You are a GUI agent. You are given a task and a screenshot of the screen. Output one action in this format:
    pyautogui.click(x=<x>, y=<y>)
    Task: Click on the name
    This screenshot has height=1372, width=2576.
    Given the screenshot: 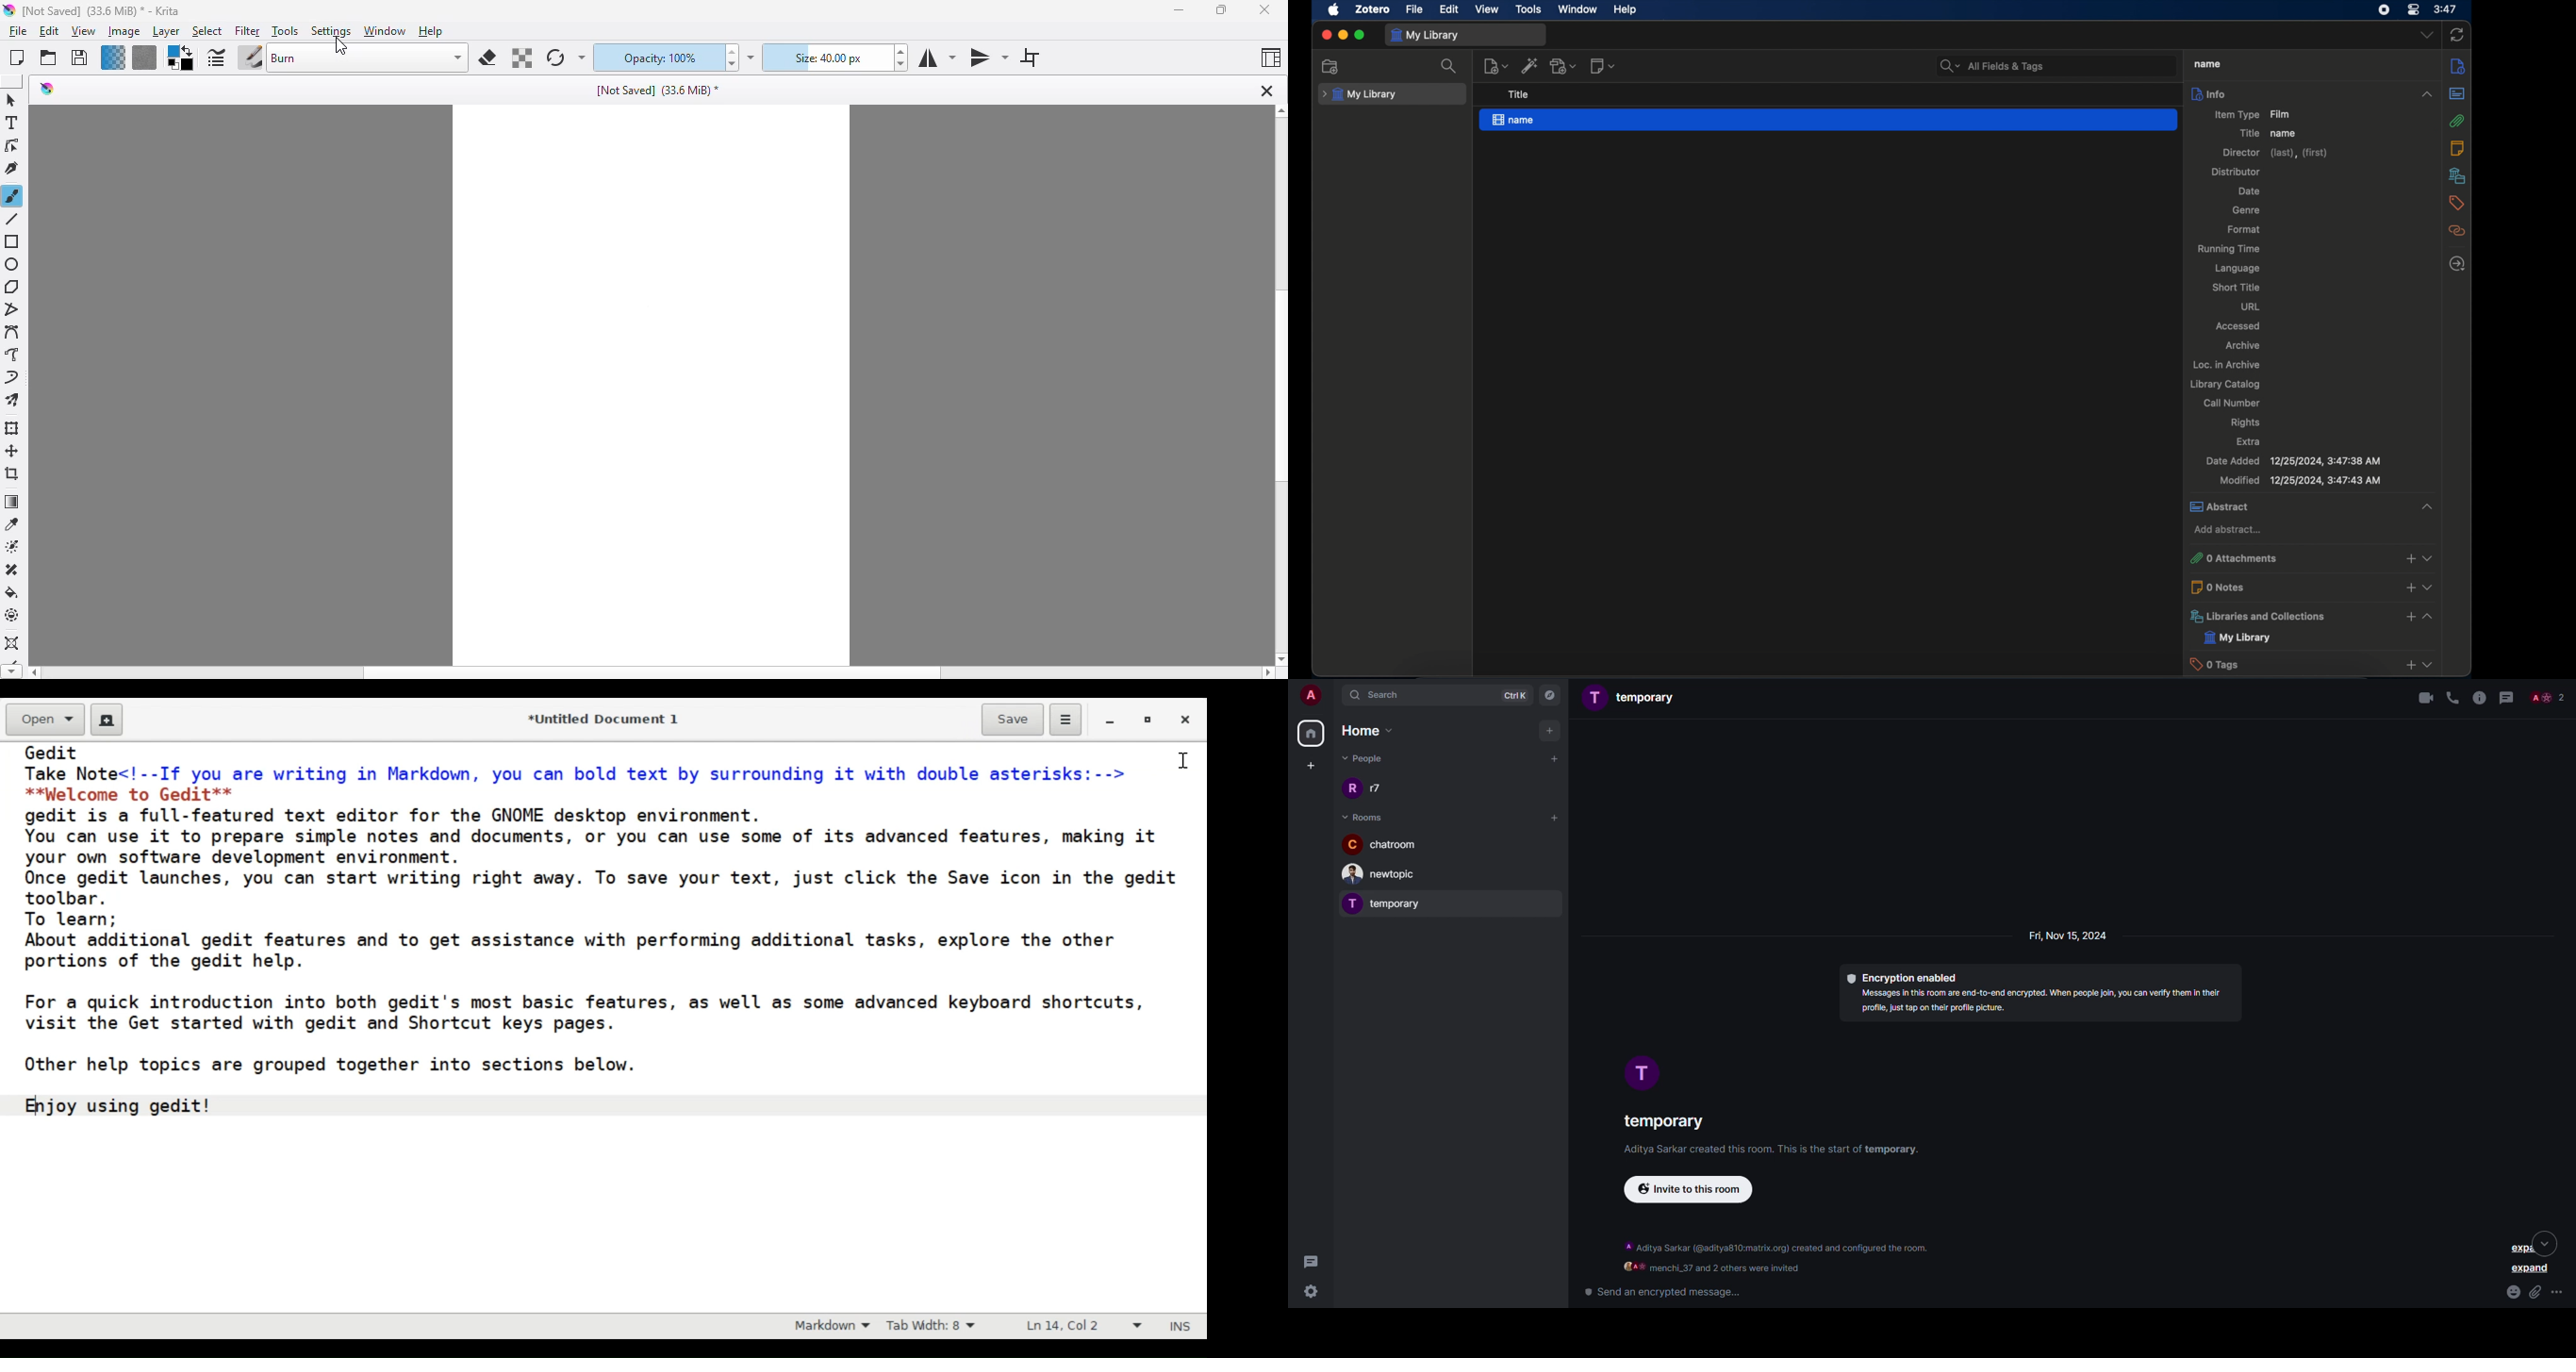 What is the action you would take?
    pyautogui.click(x=2284, y=134)
    